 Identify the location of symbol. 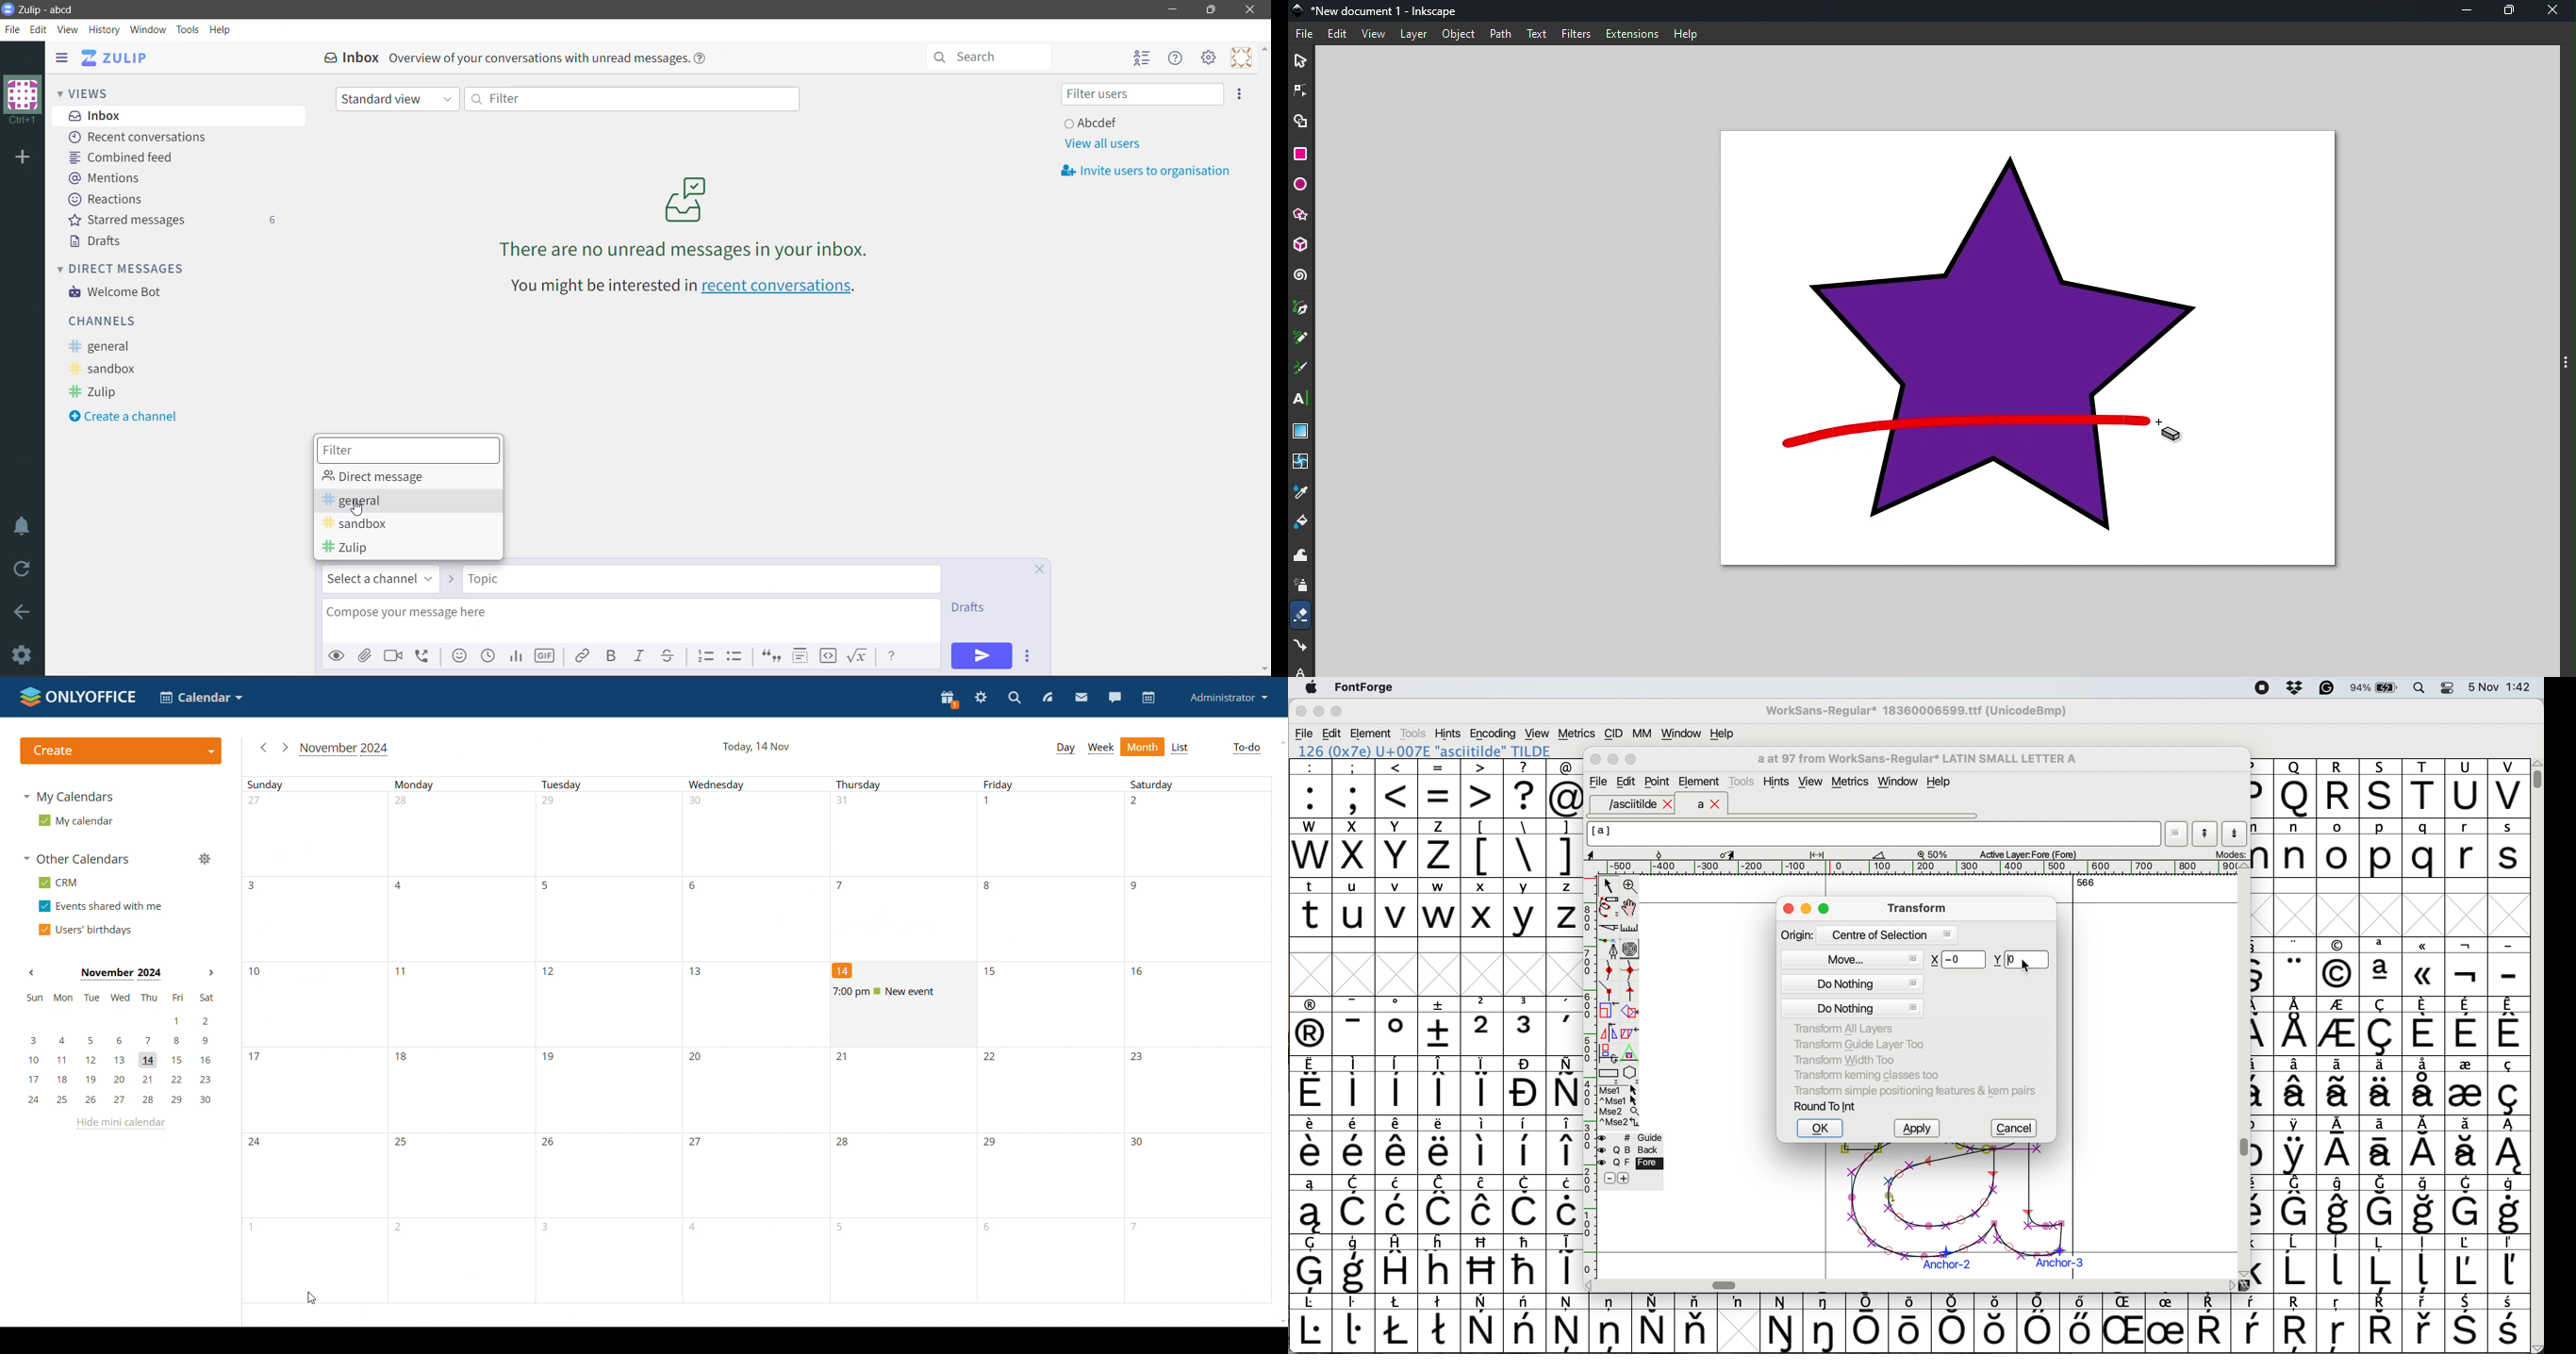
(1566, 1205).